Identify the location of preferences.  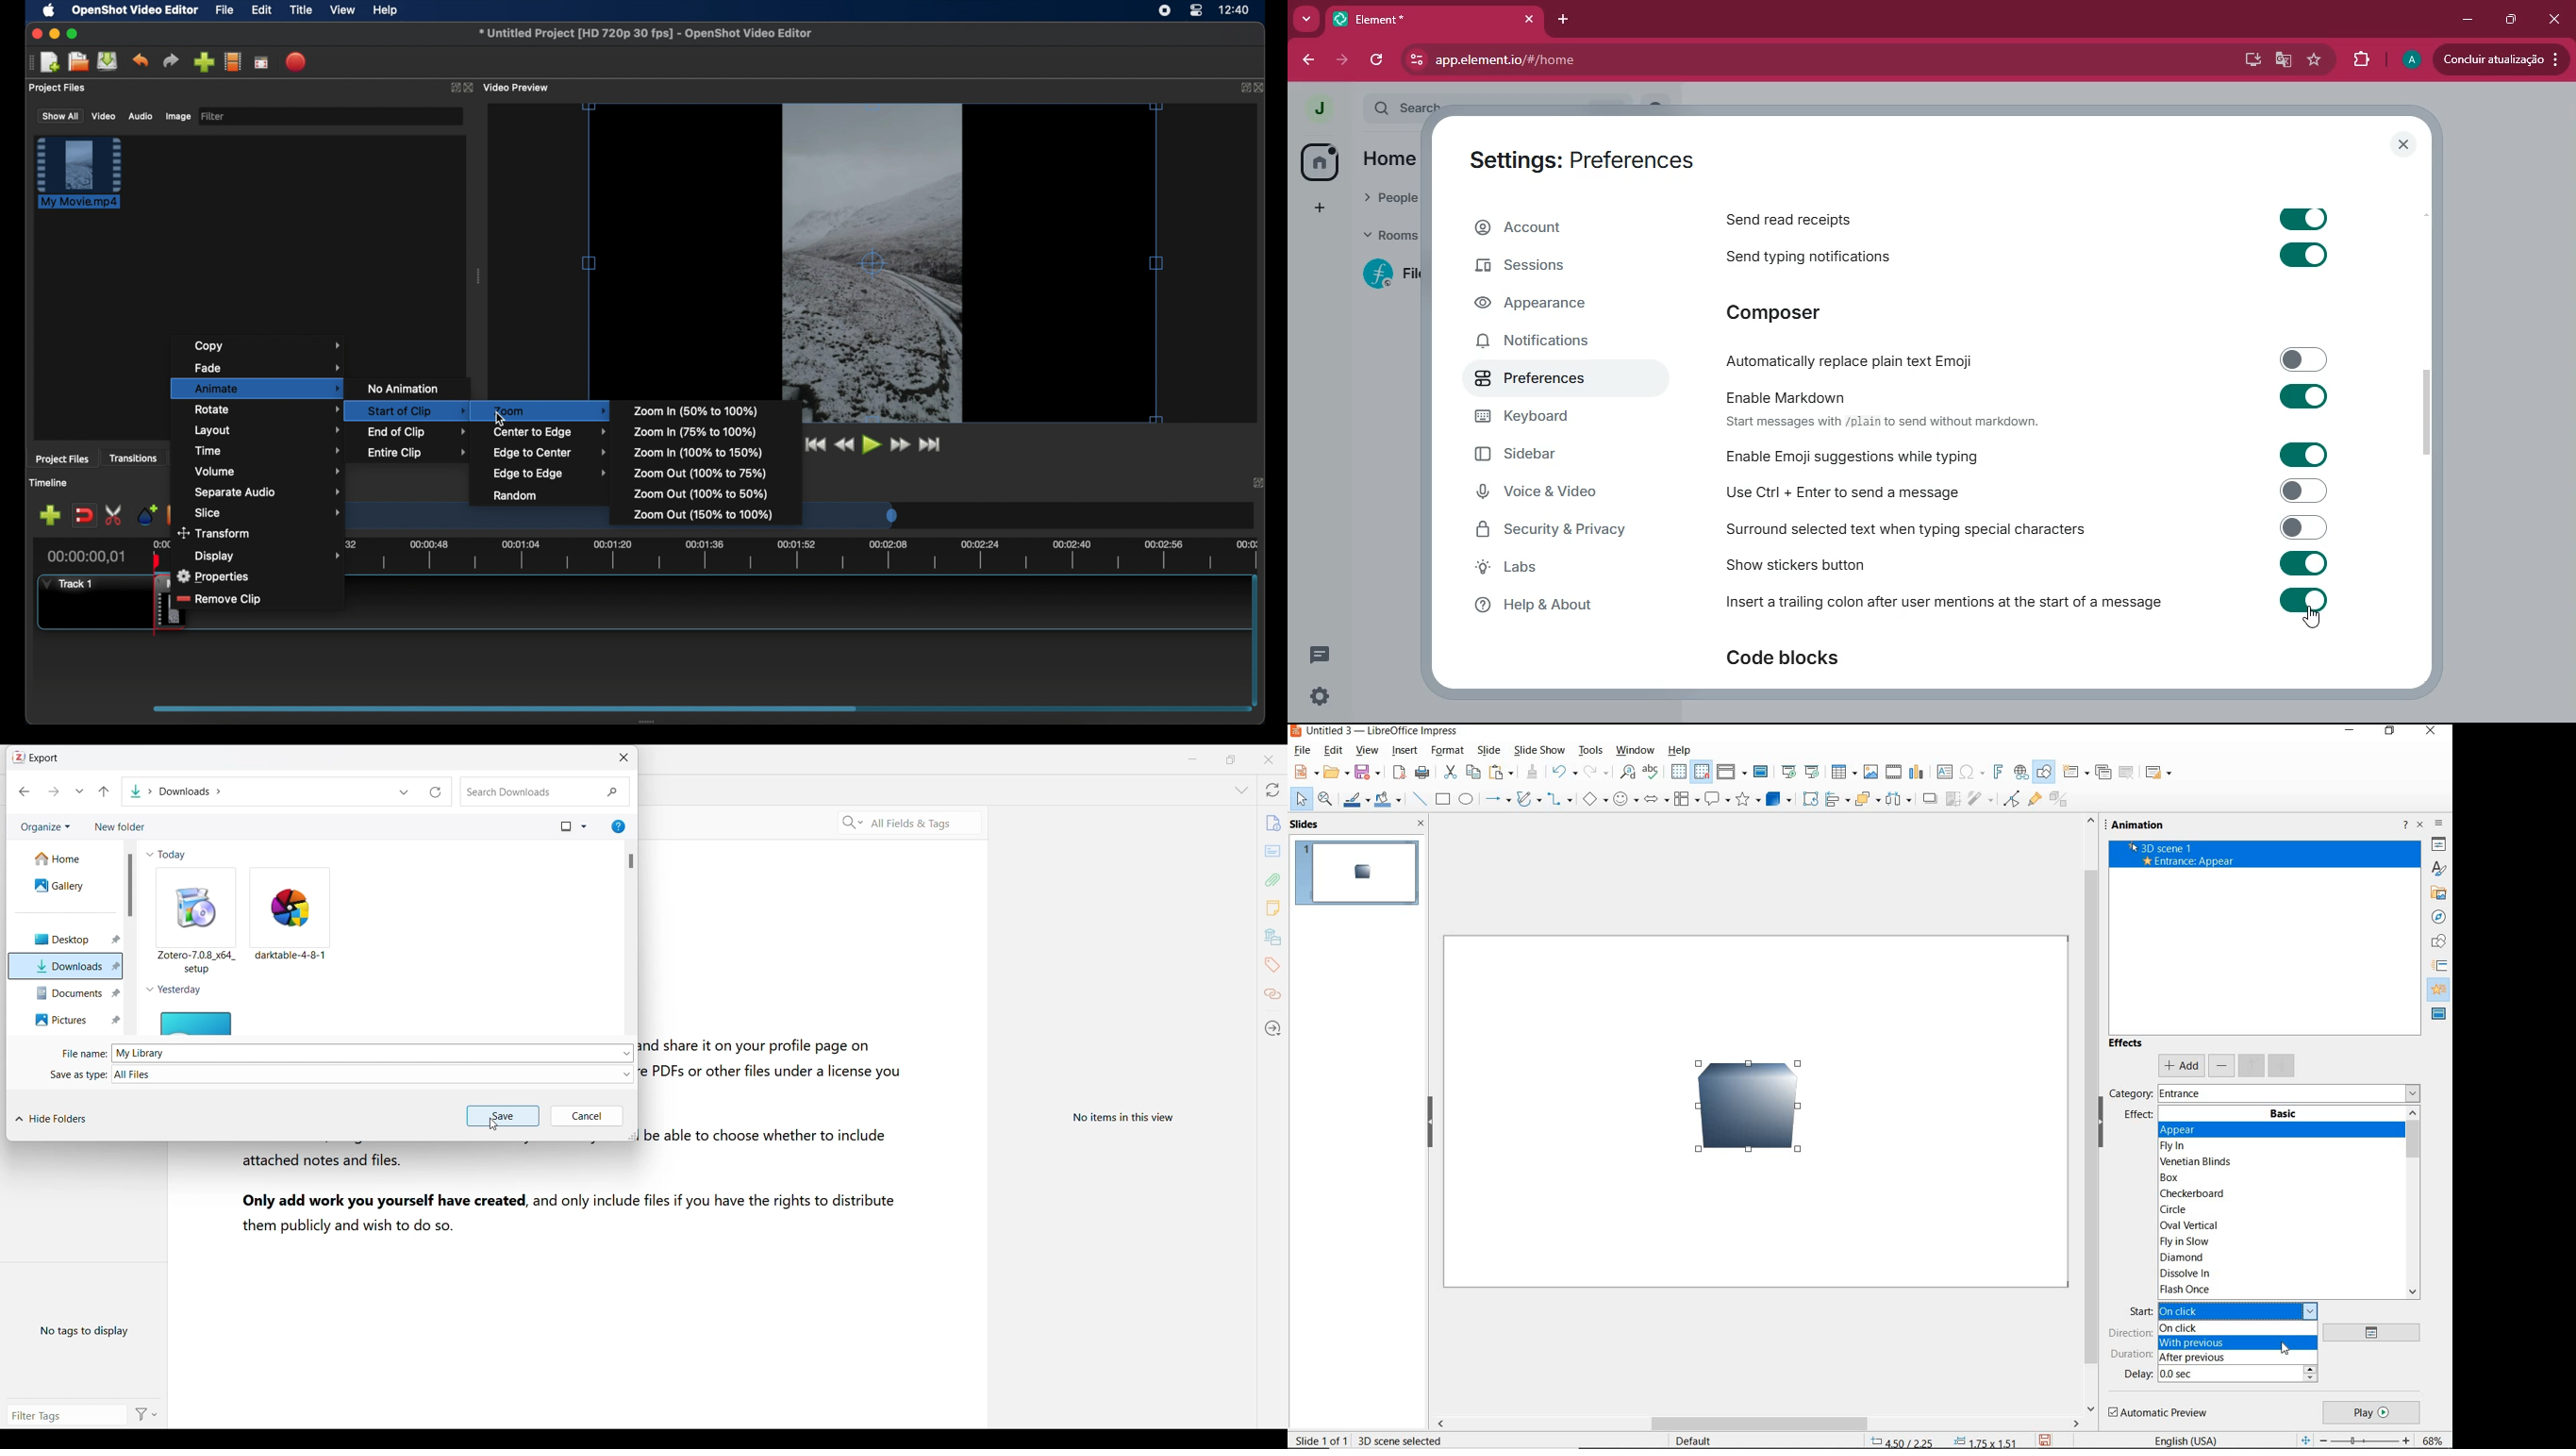
(1548, 380).